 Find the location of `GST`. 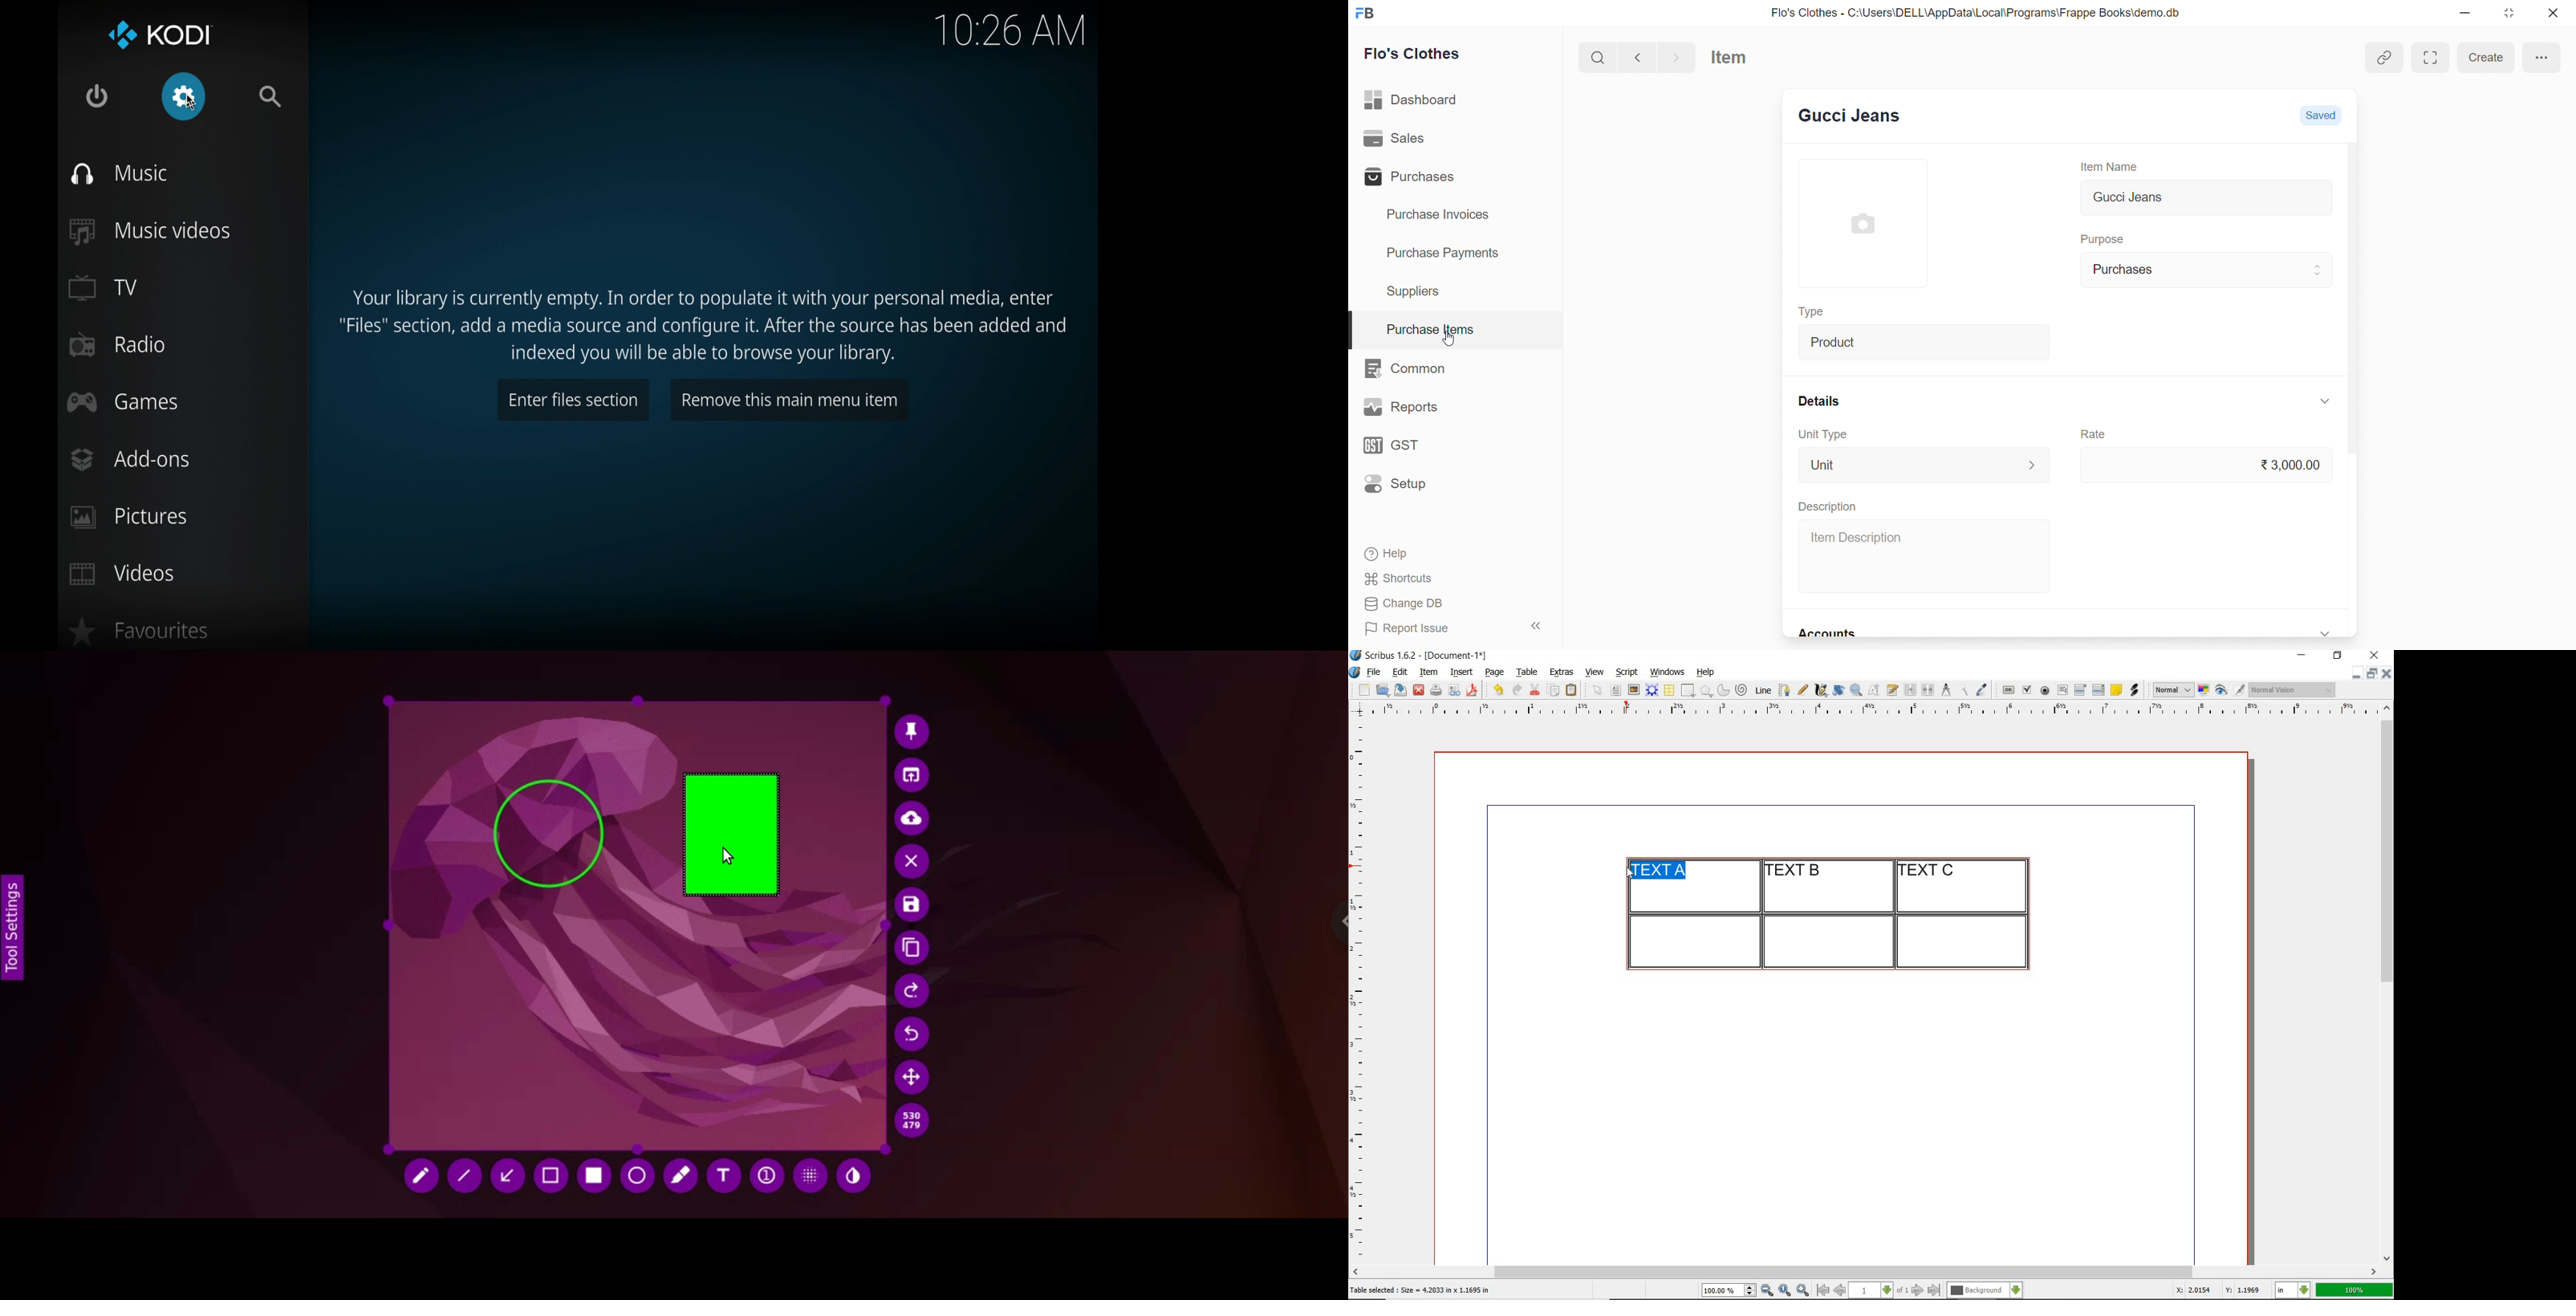

GST is located at coordinates (1408, 447).